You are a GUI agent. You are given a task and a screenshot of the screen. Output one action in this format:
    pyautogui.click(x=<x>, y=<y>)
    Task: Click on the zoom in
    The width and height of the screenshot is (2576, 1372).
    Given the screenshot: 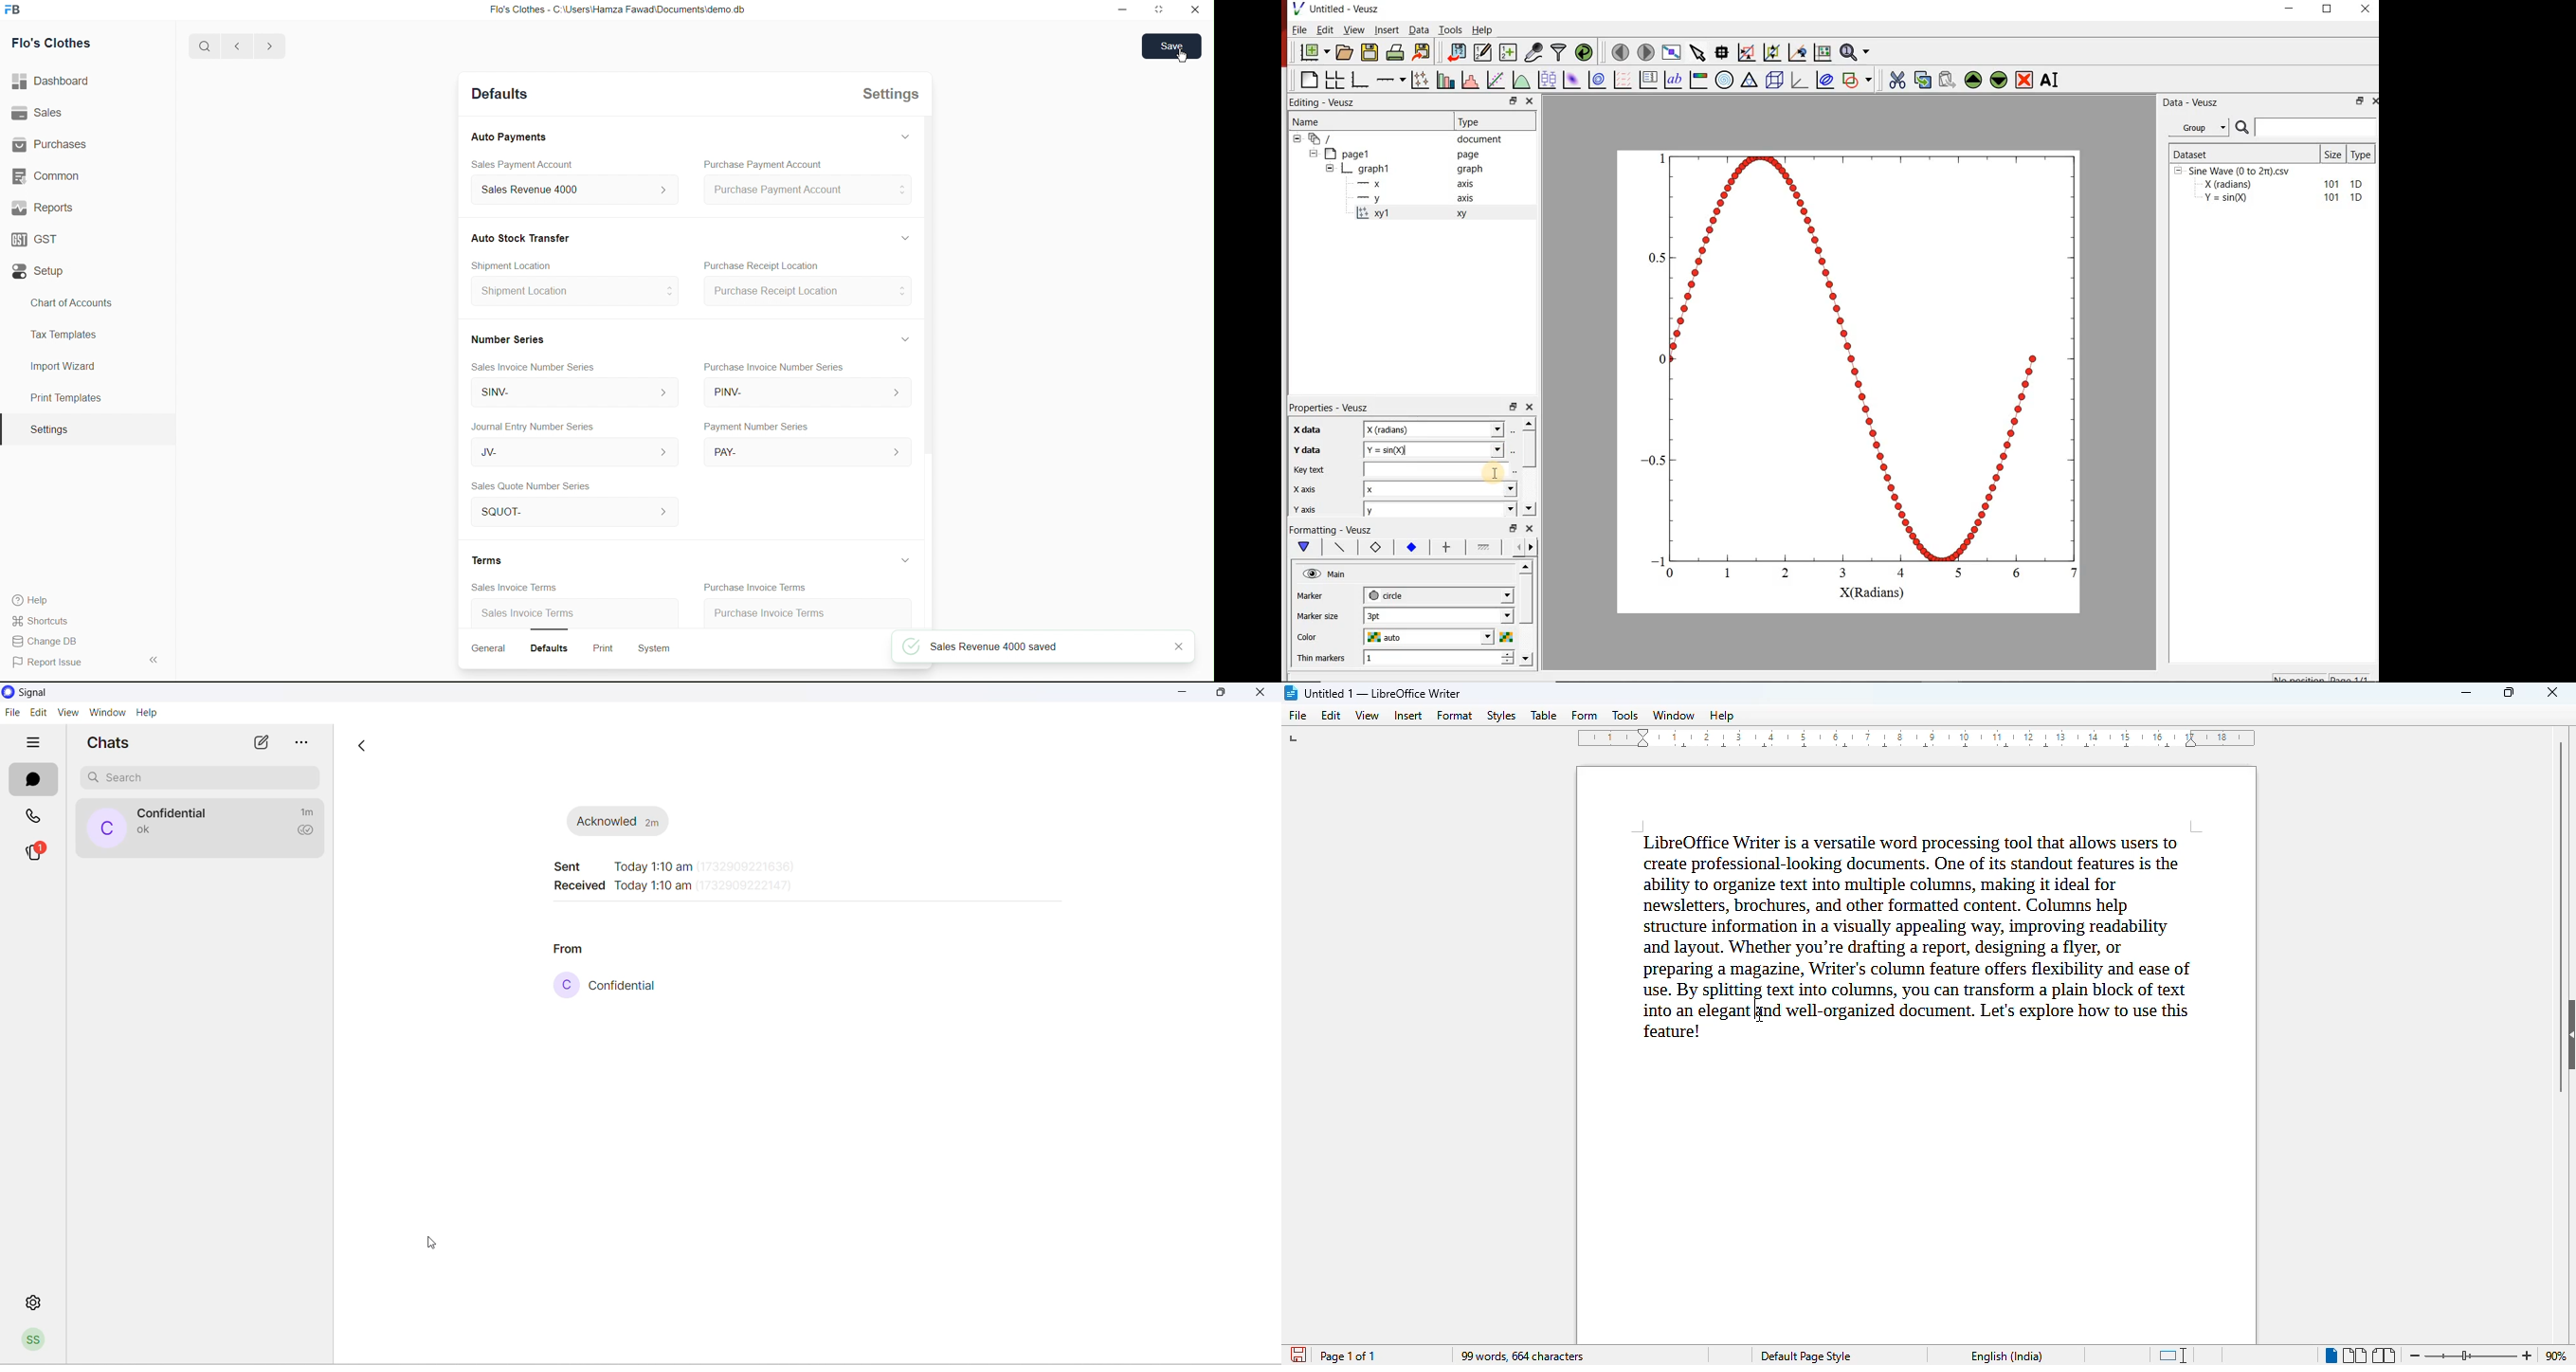 What is the action you would take?
    pyautogui.click(x=2528, y=1356)
    